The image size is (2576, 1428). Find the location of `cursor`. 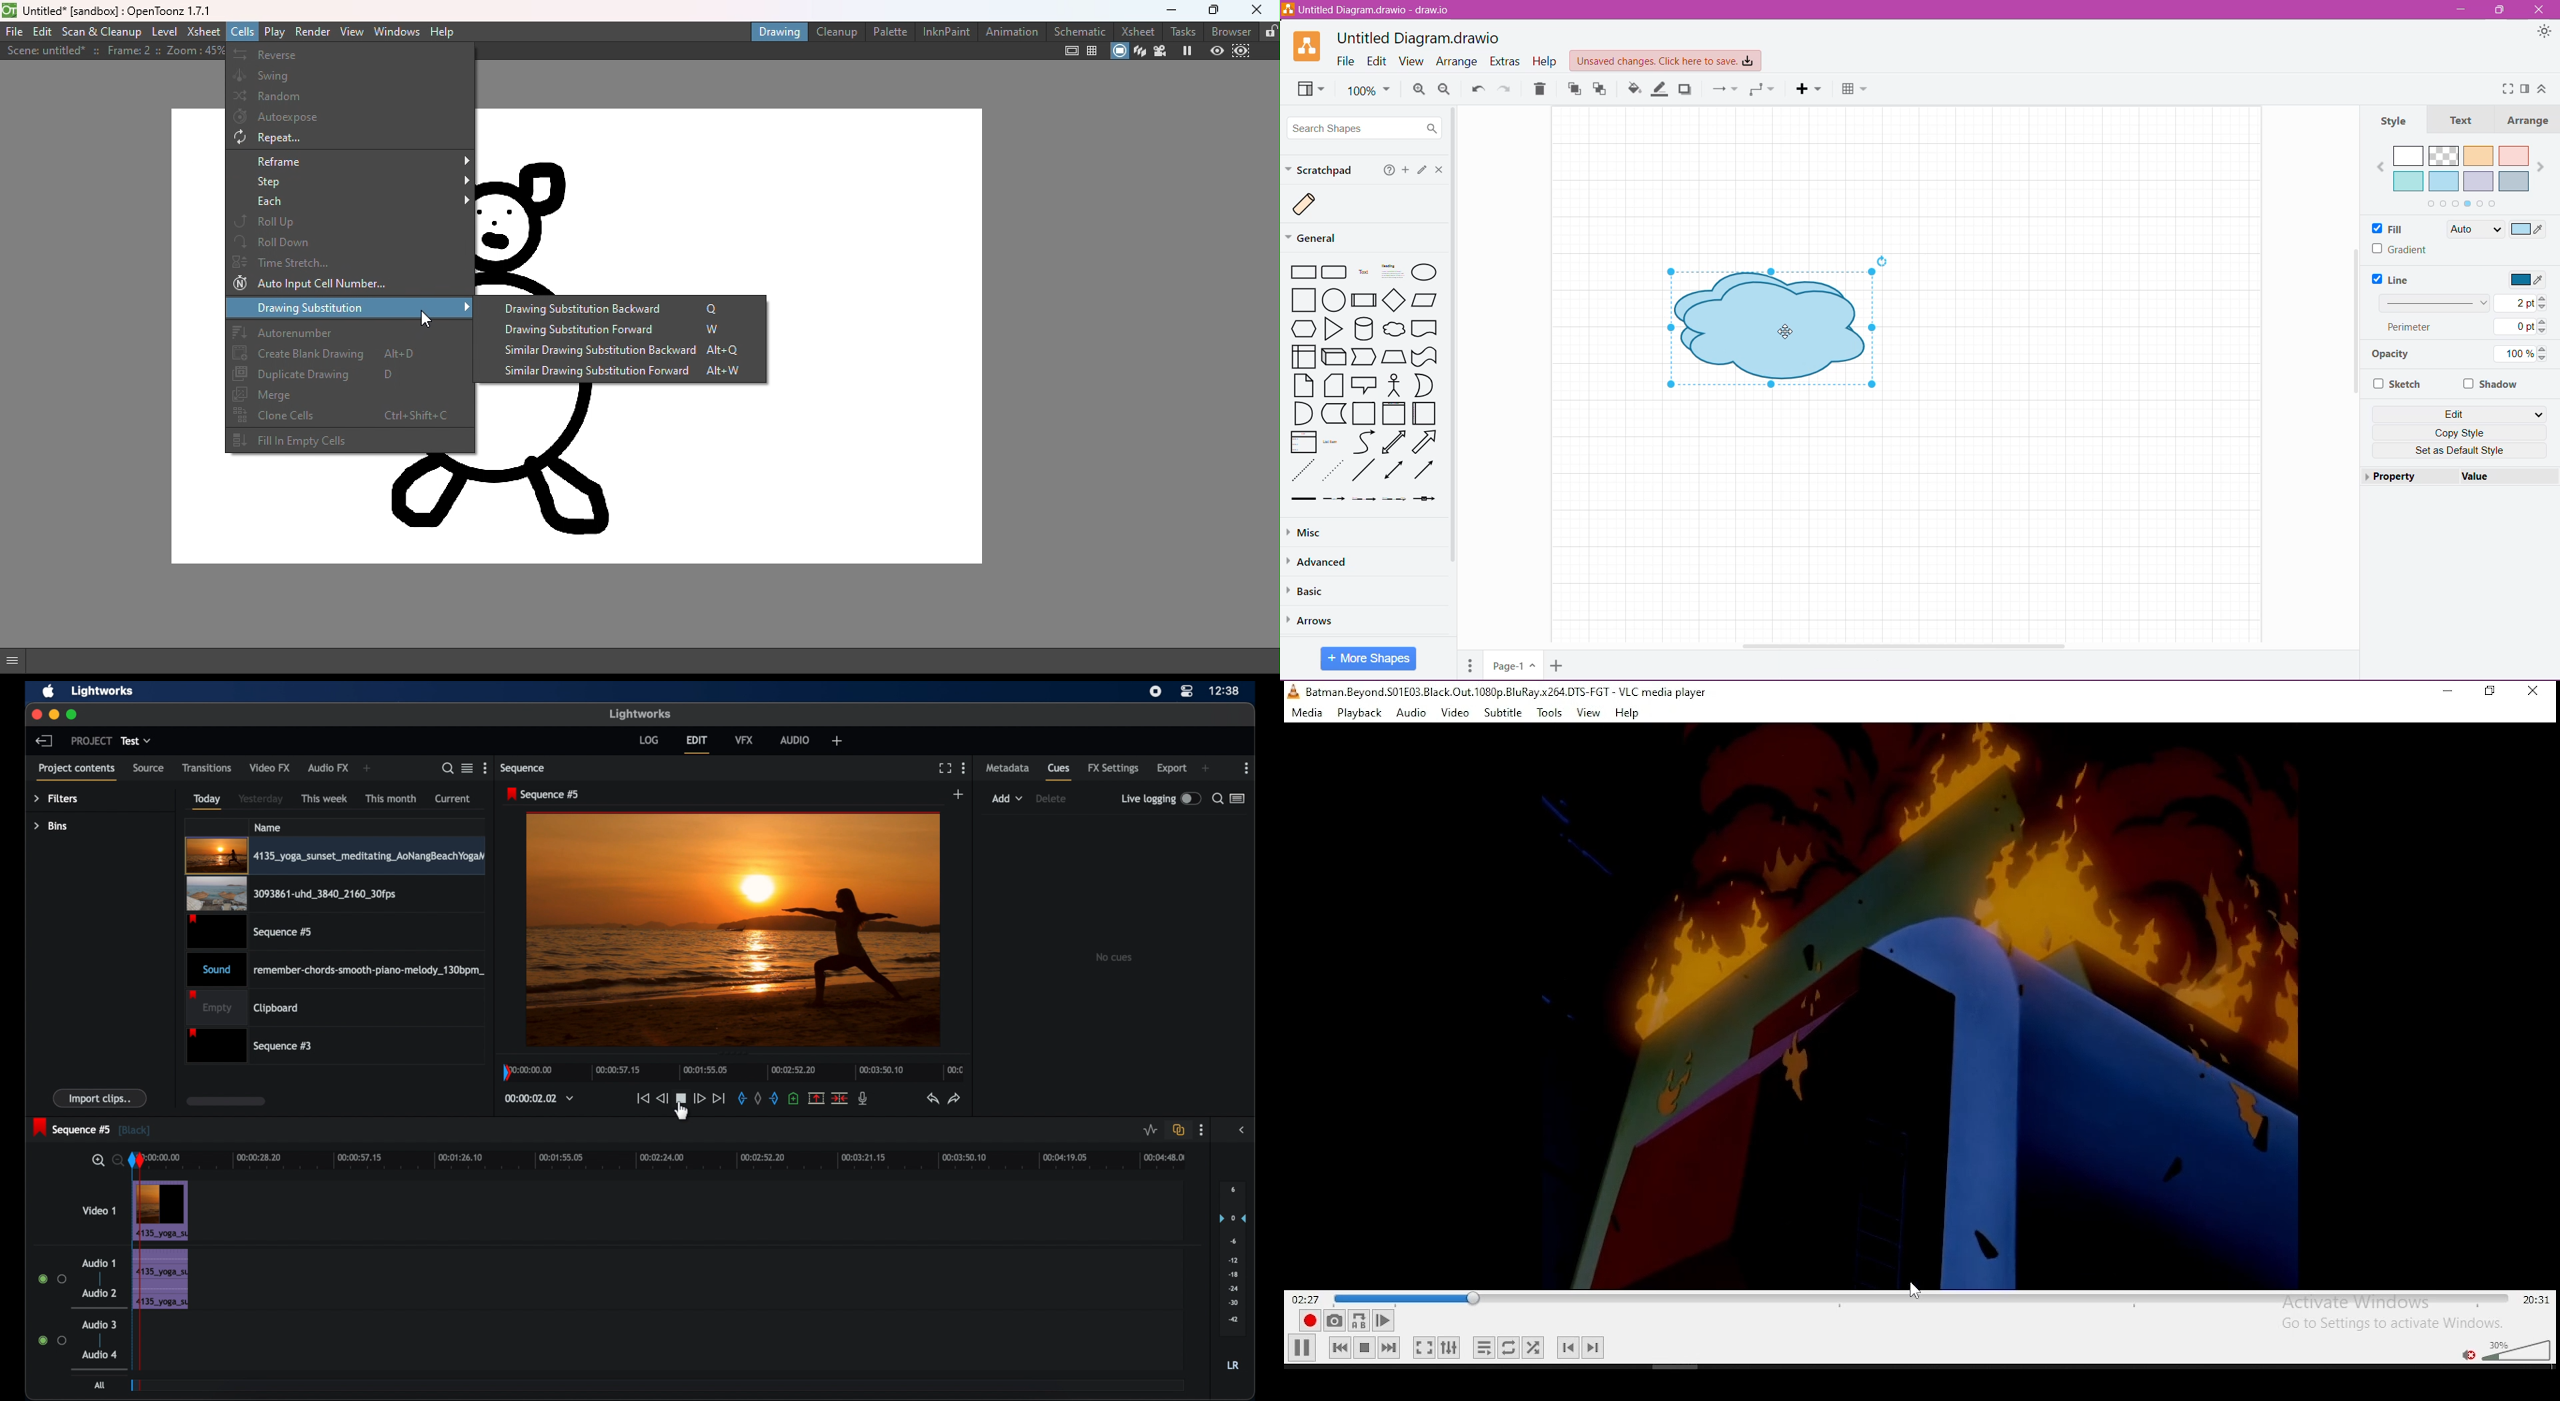

cursor is located at coordinates (431, 318).